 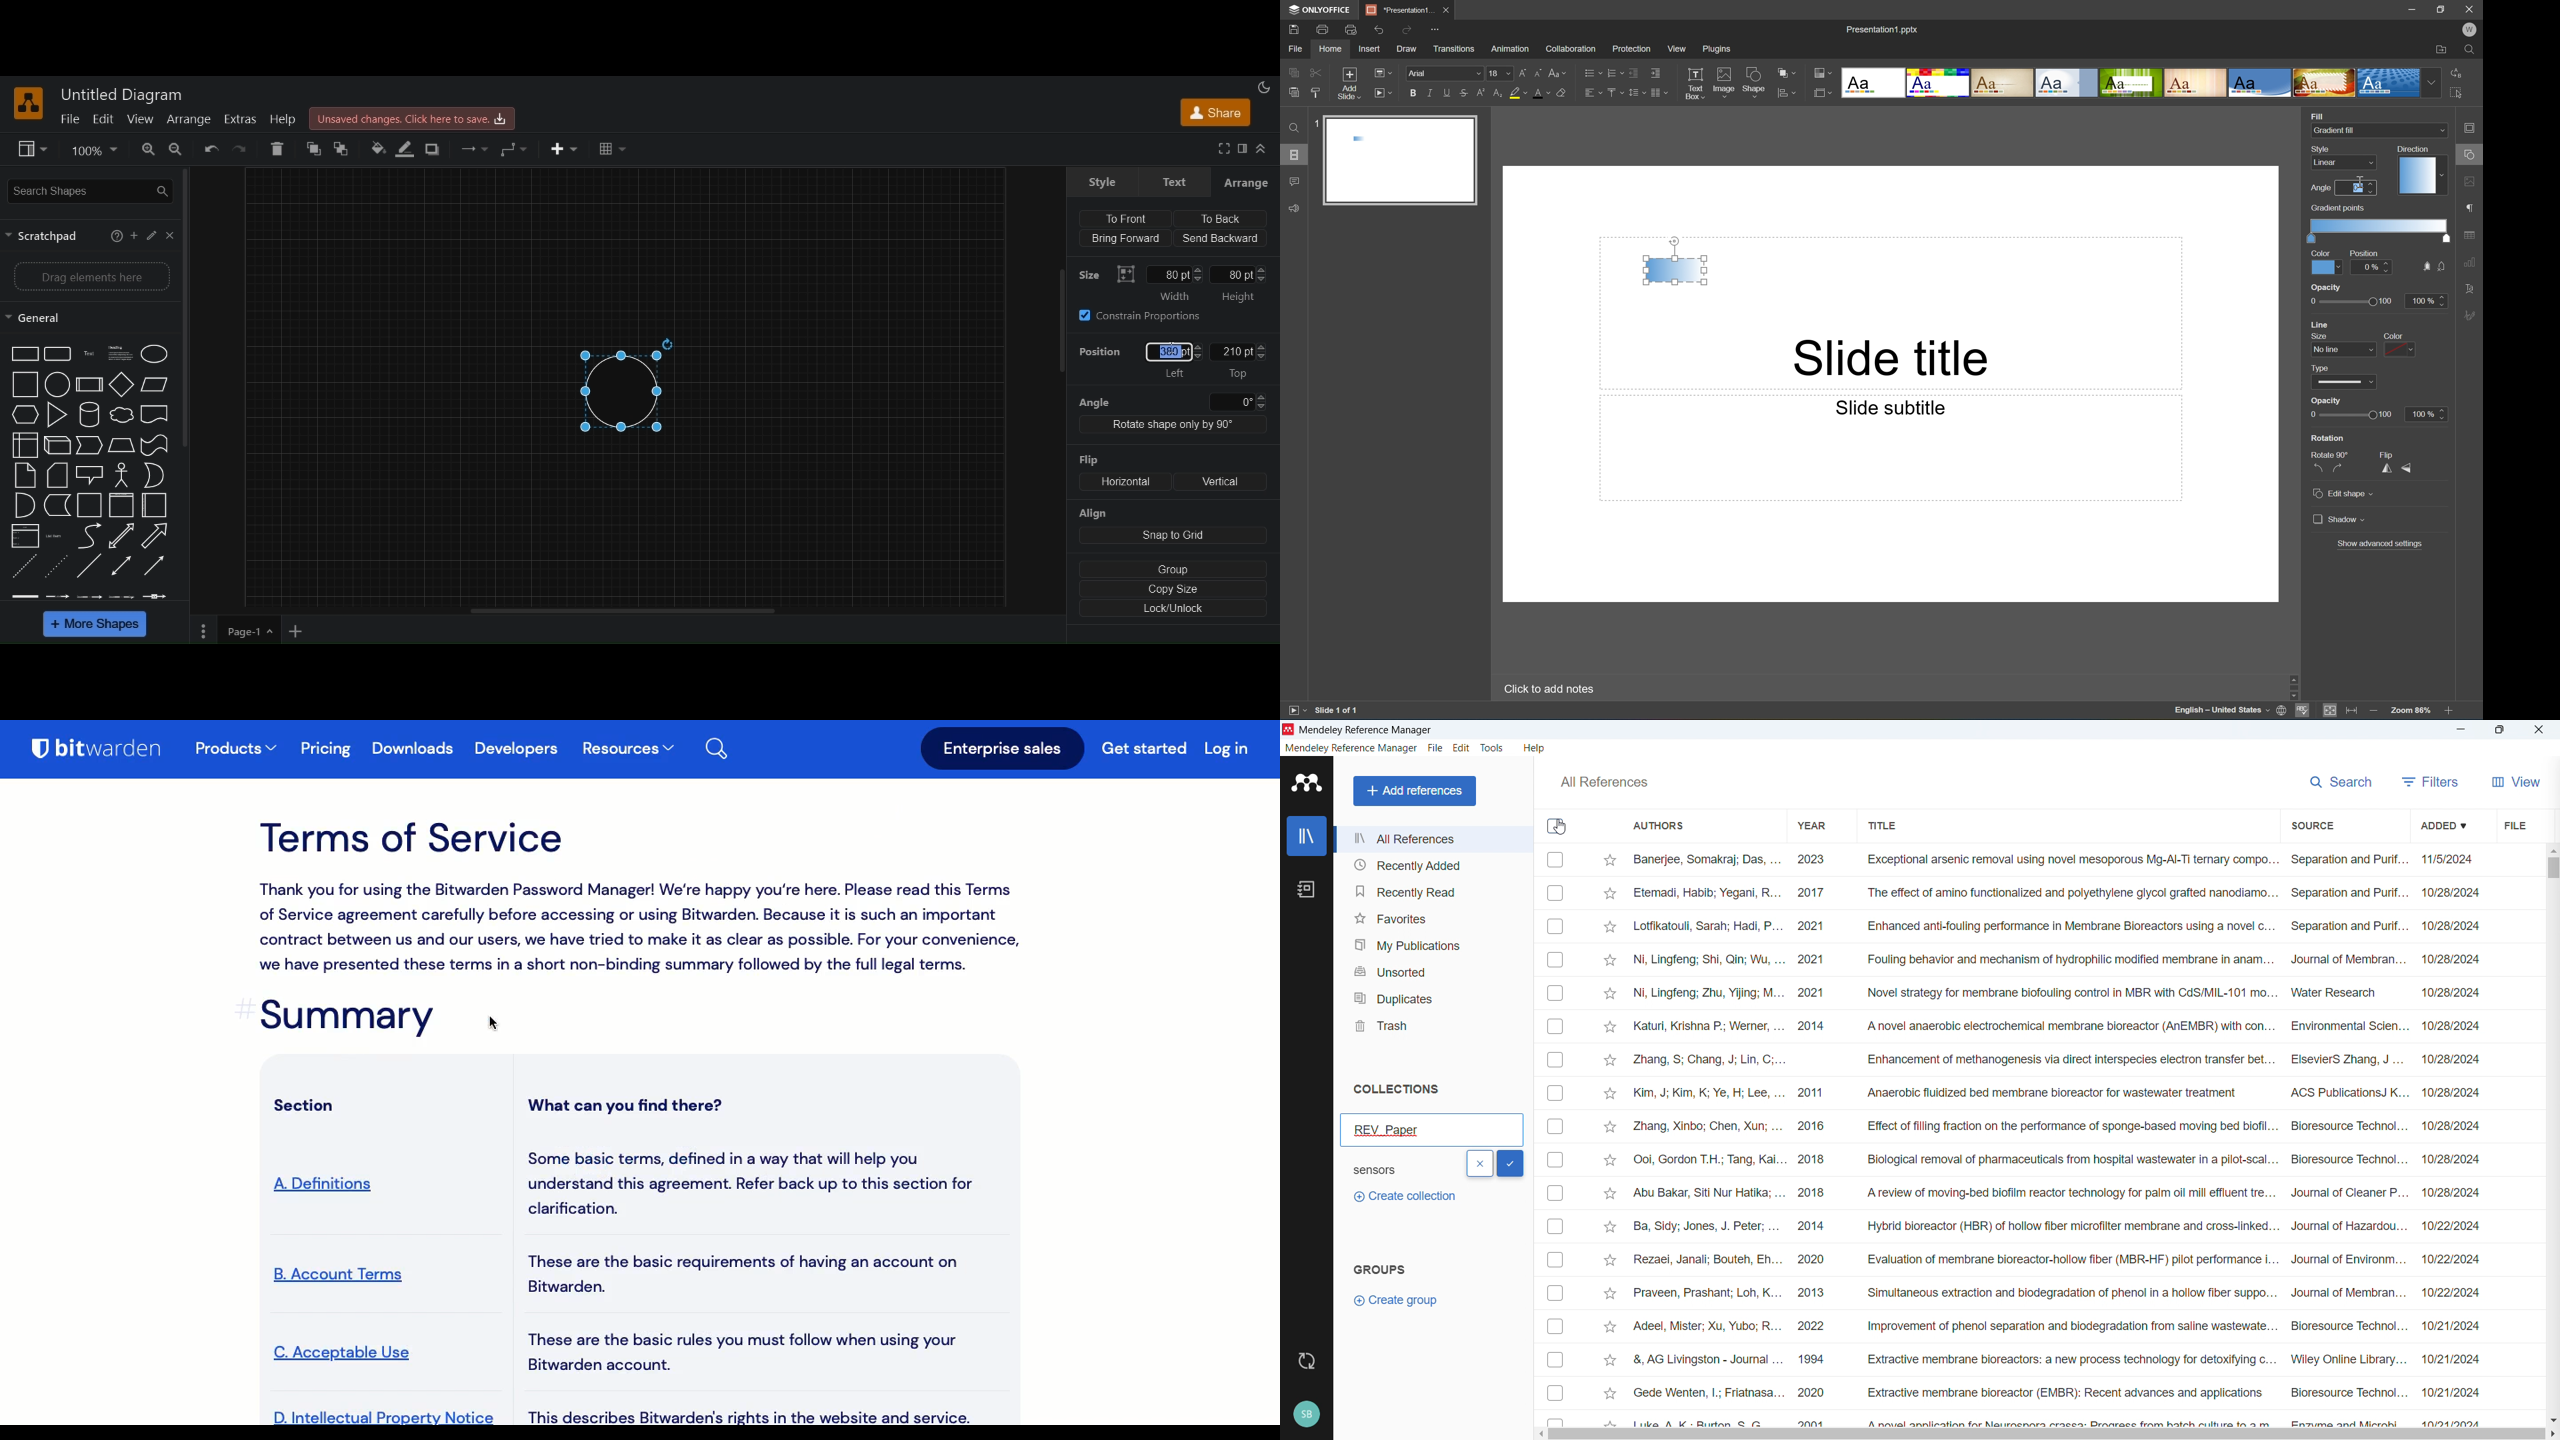 I want to click on Rotate 90°, so click(x=2330, y=454).